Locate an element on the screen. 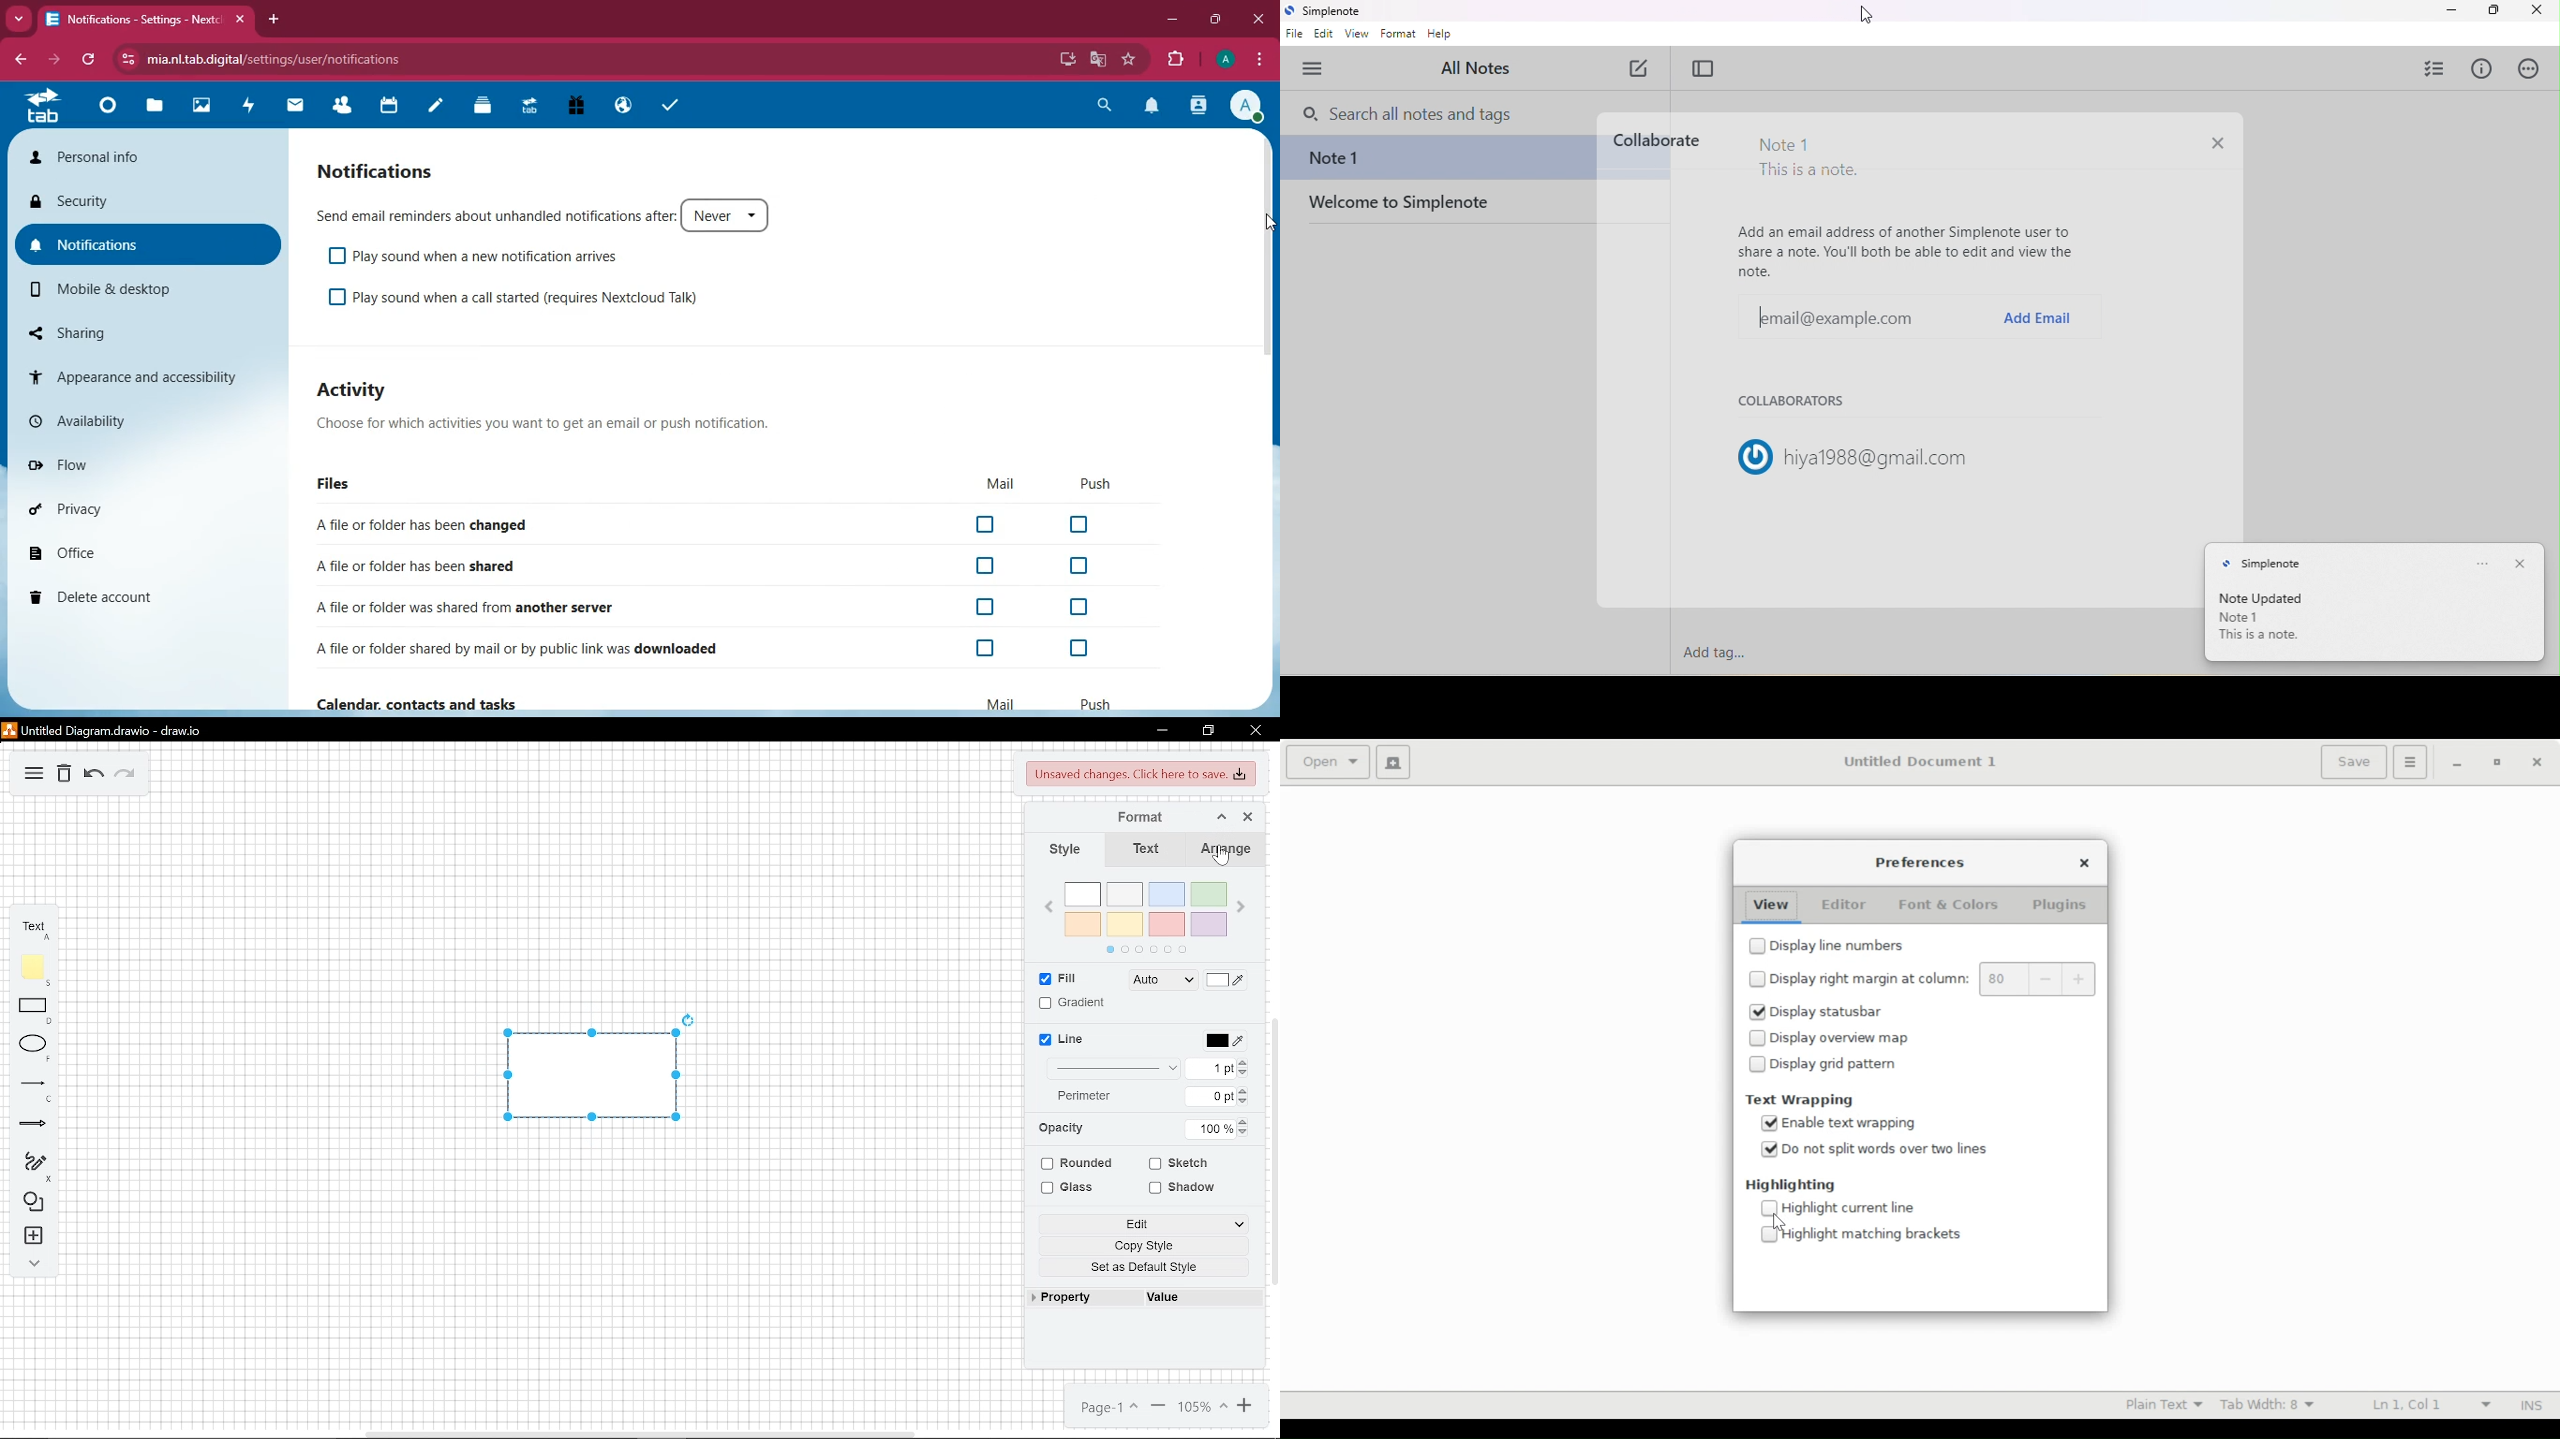 The width and height of the screenshot is (2576, 1456). mia.nl.tab.digital/settings/user/notifications is located at coordinates (277, 61).